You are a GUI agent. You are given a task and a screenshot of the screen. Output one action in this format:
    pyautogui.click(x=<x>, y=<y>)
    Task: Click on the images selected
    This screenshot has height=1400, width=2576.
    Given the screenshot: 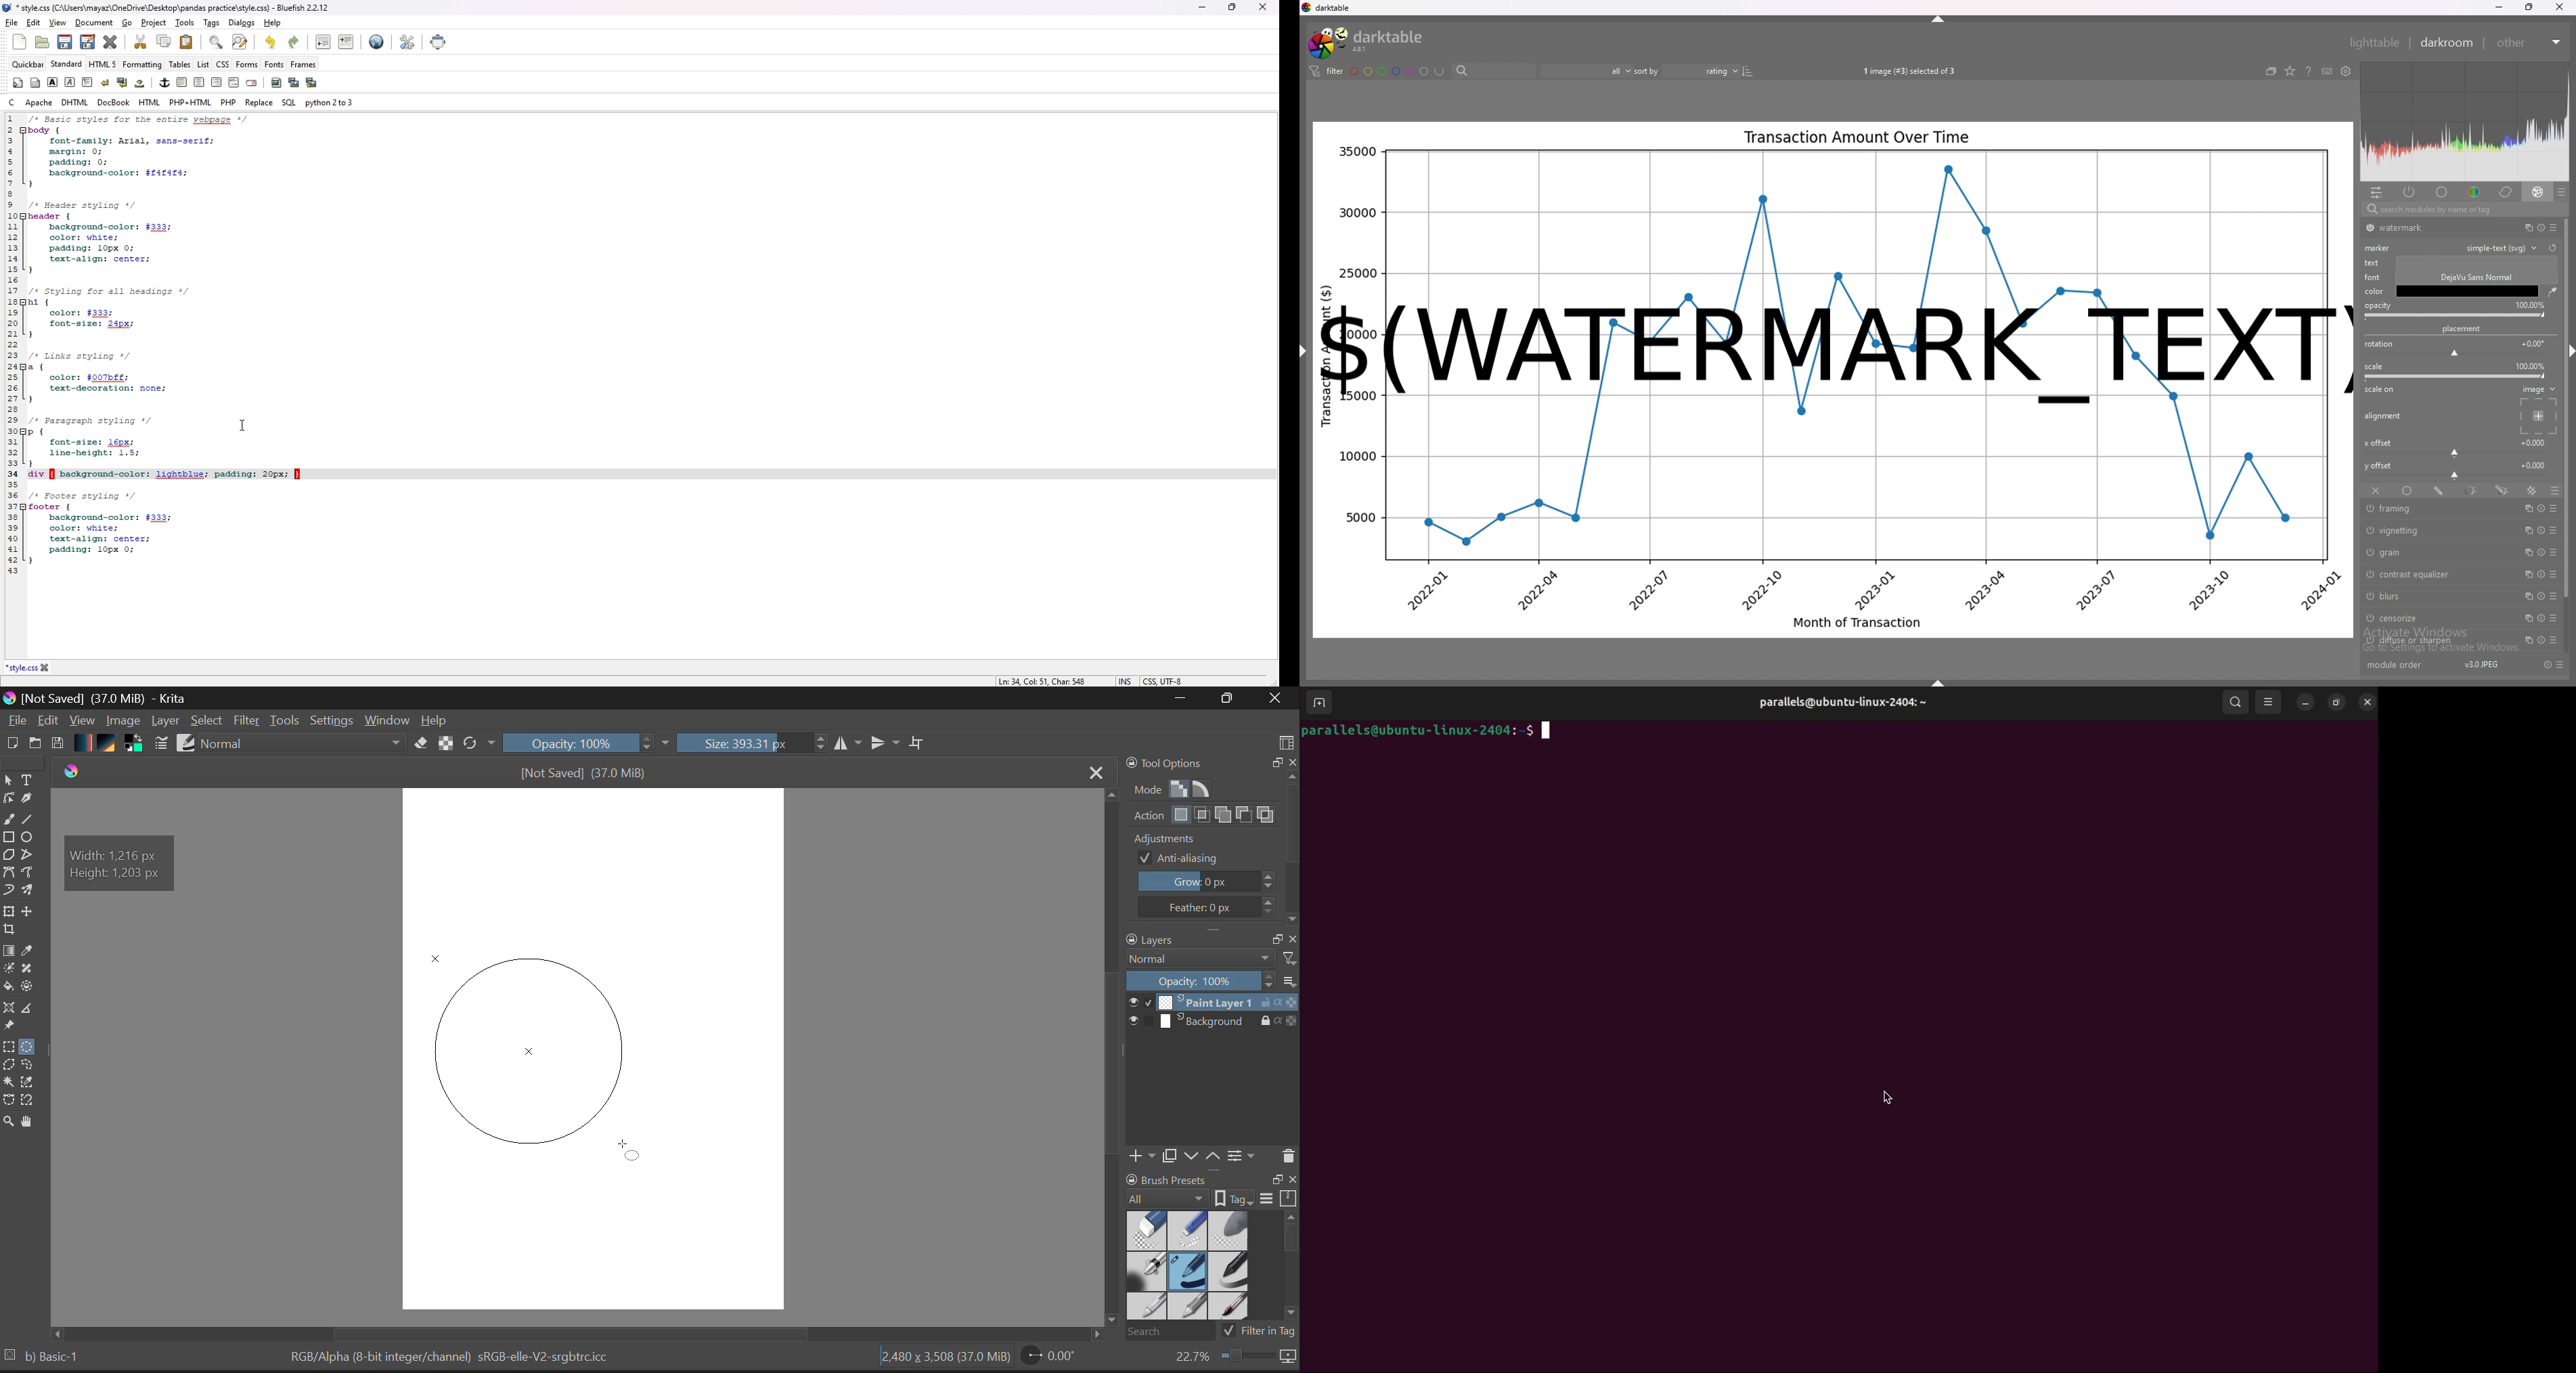 What is the action you would take?
    pyautogui.click(x=1907, y=71)
    